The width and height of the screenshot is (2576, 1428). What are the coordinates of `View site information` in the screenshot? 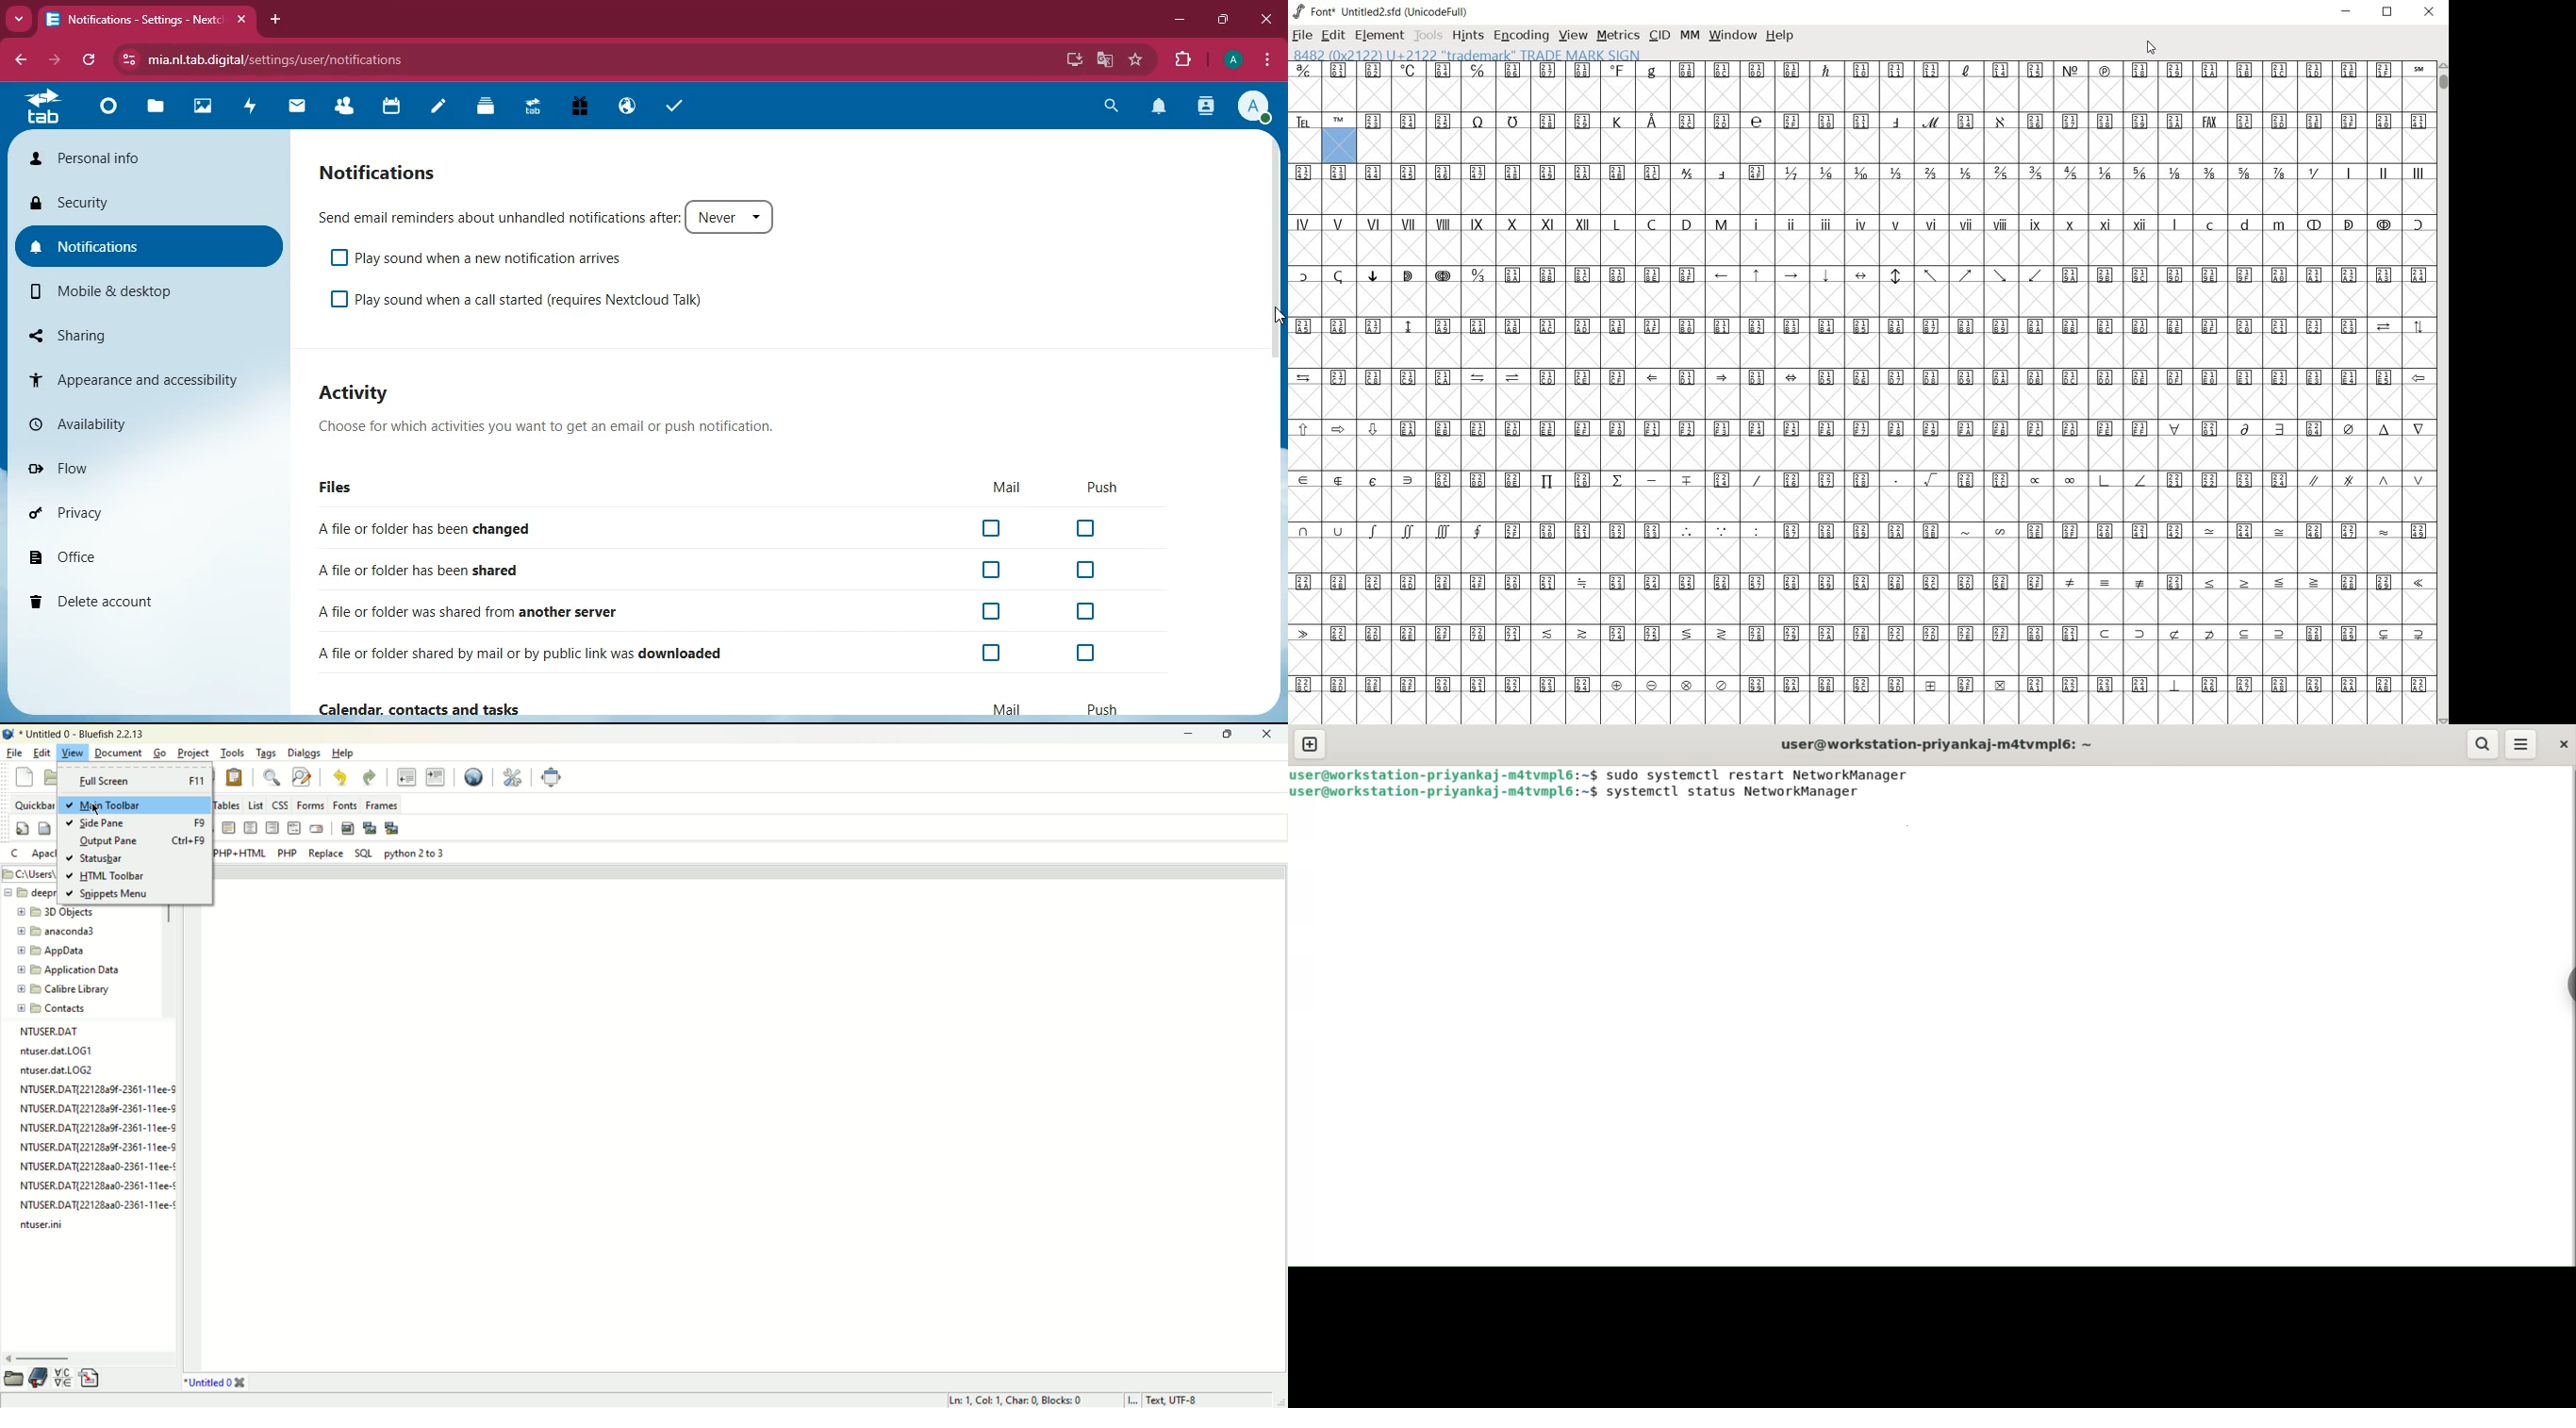 It's located at (129, 59).